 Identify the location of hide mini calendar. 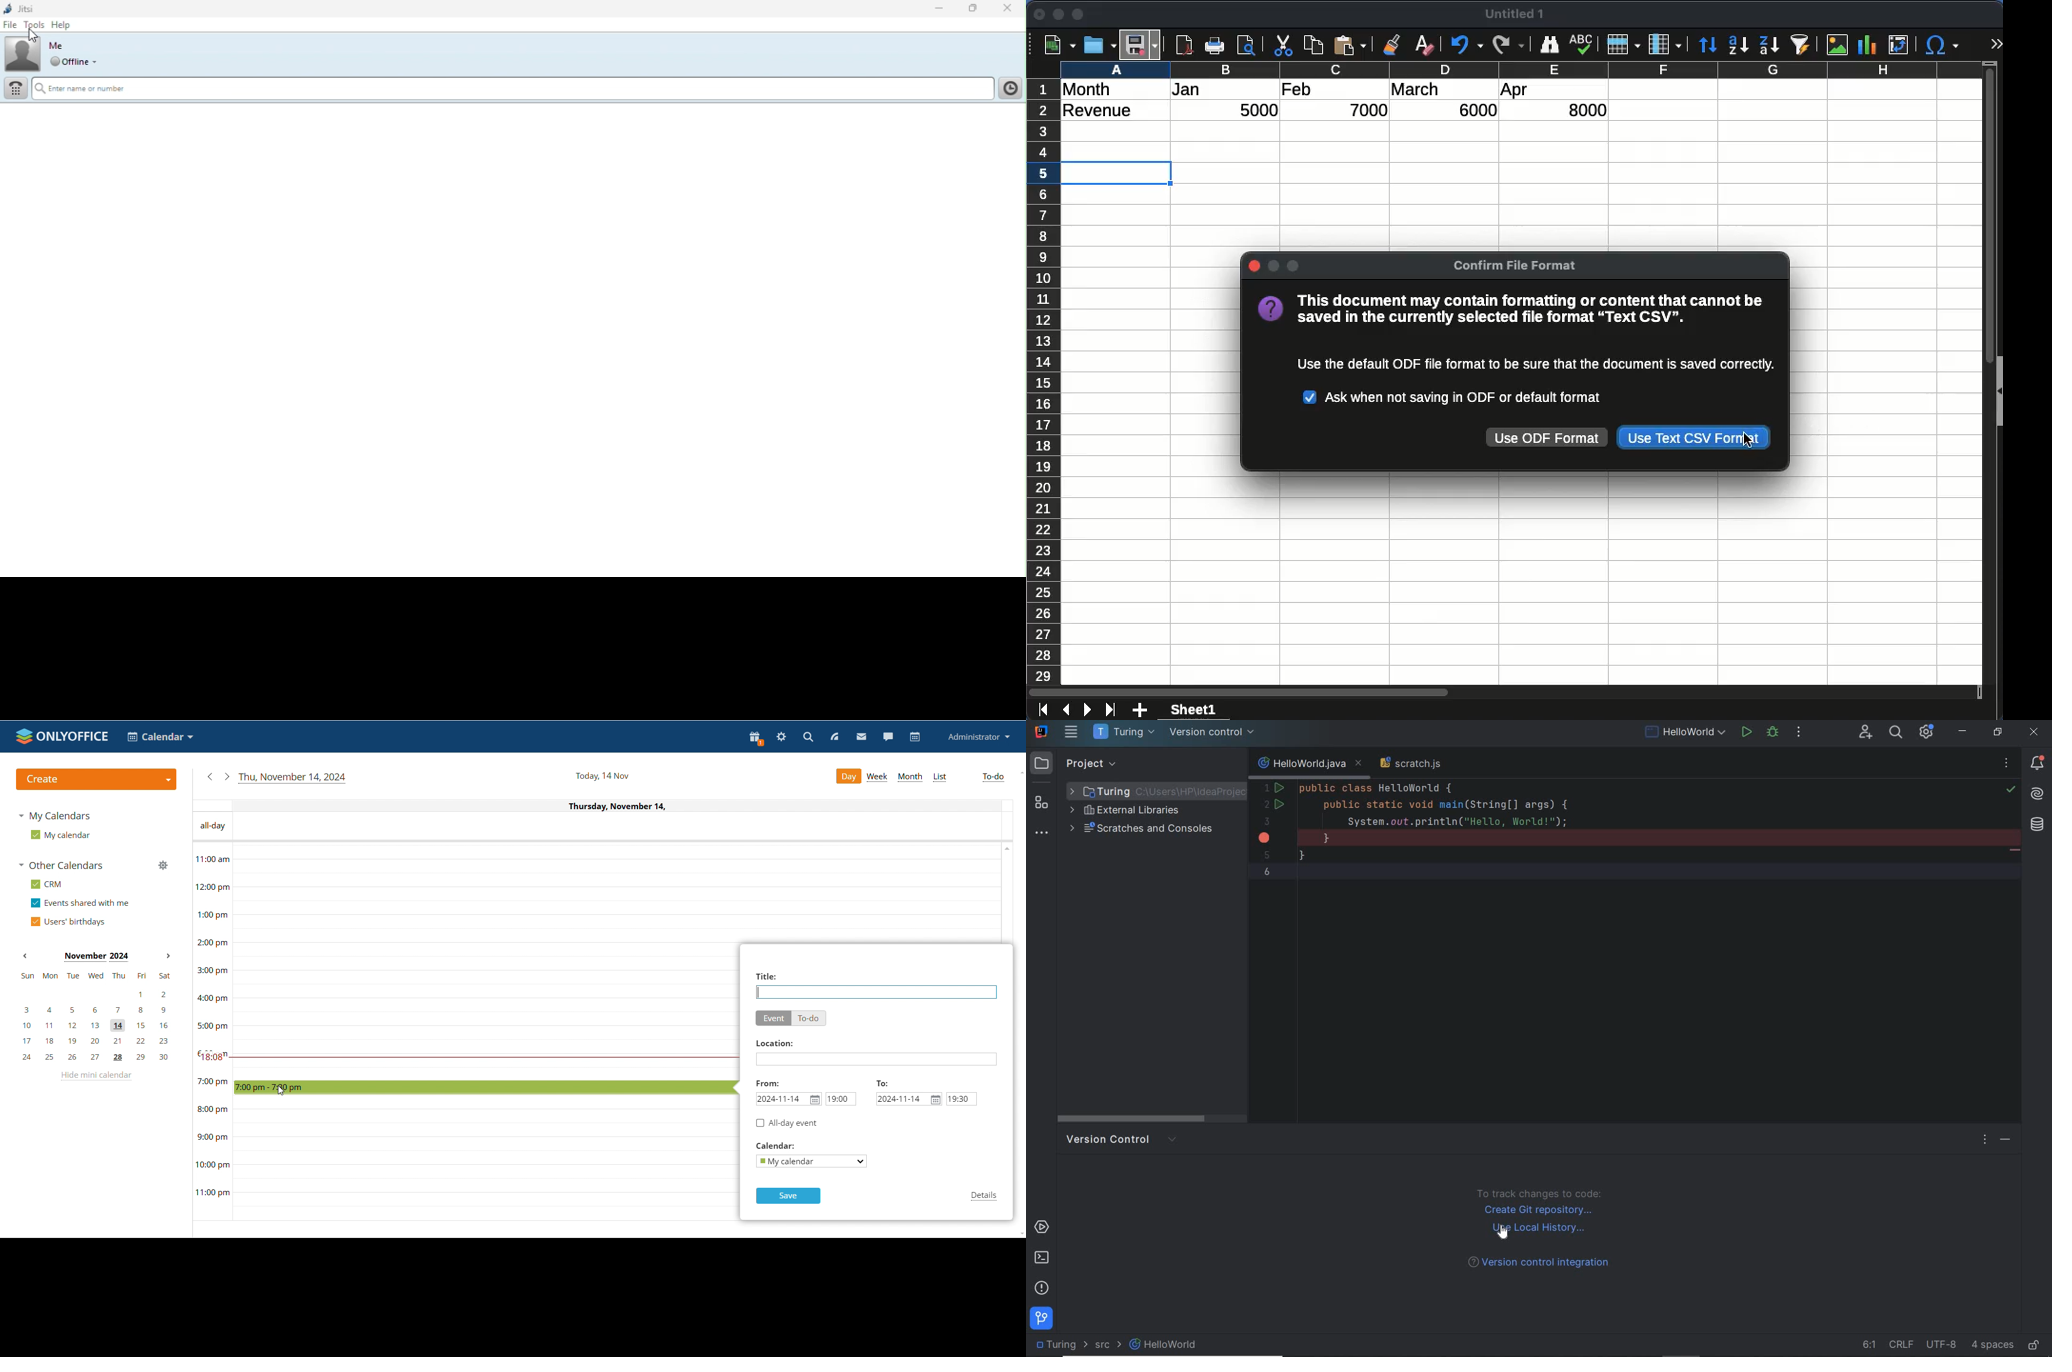
(96, 1076).